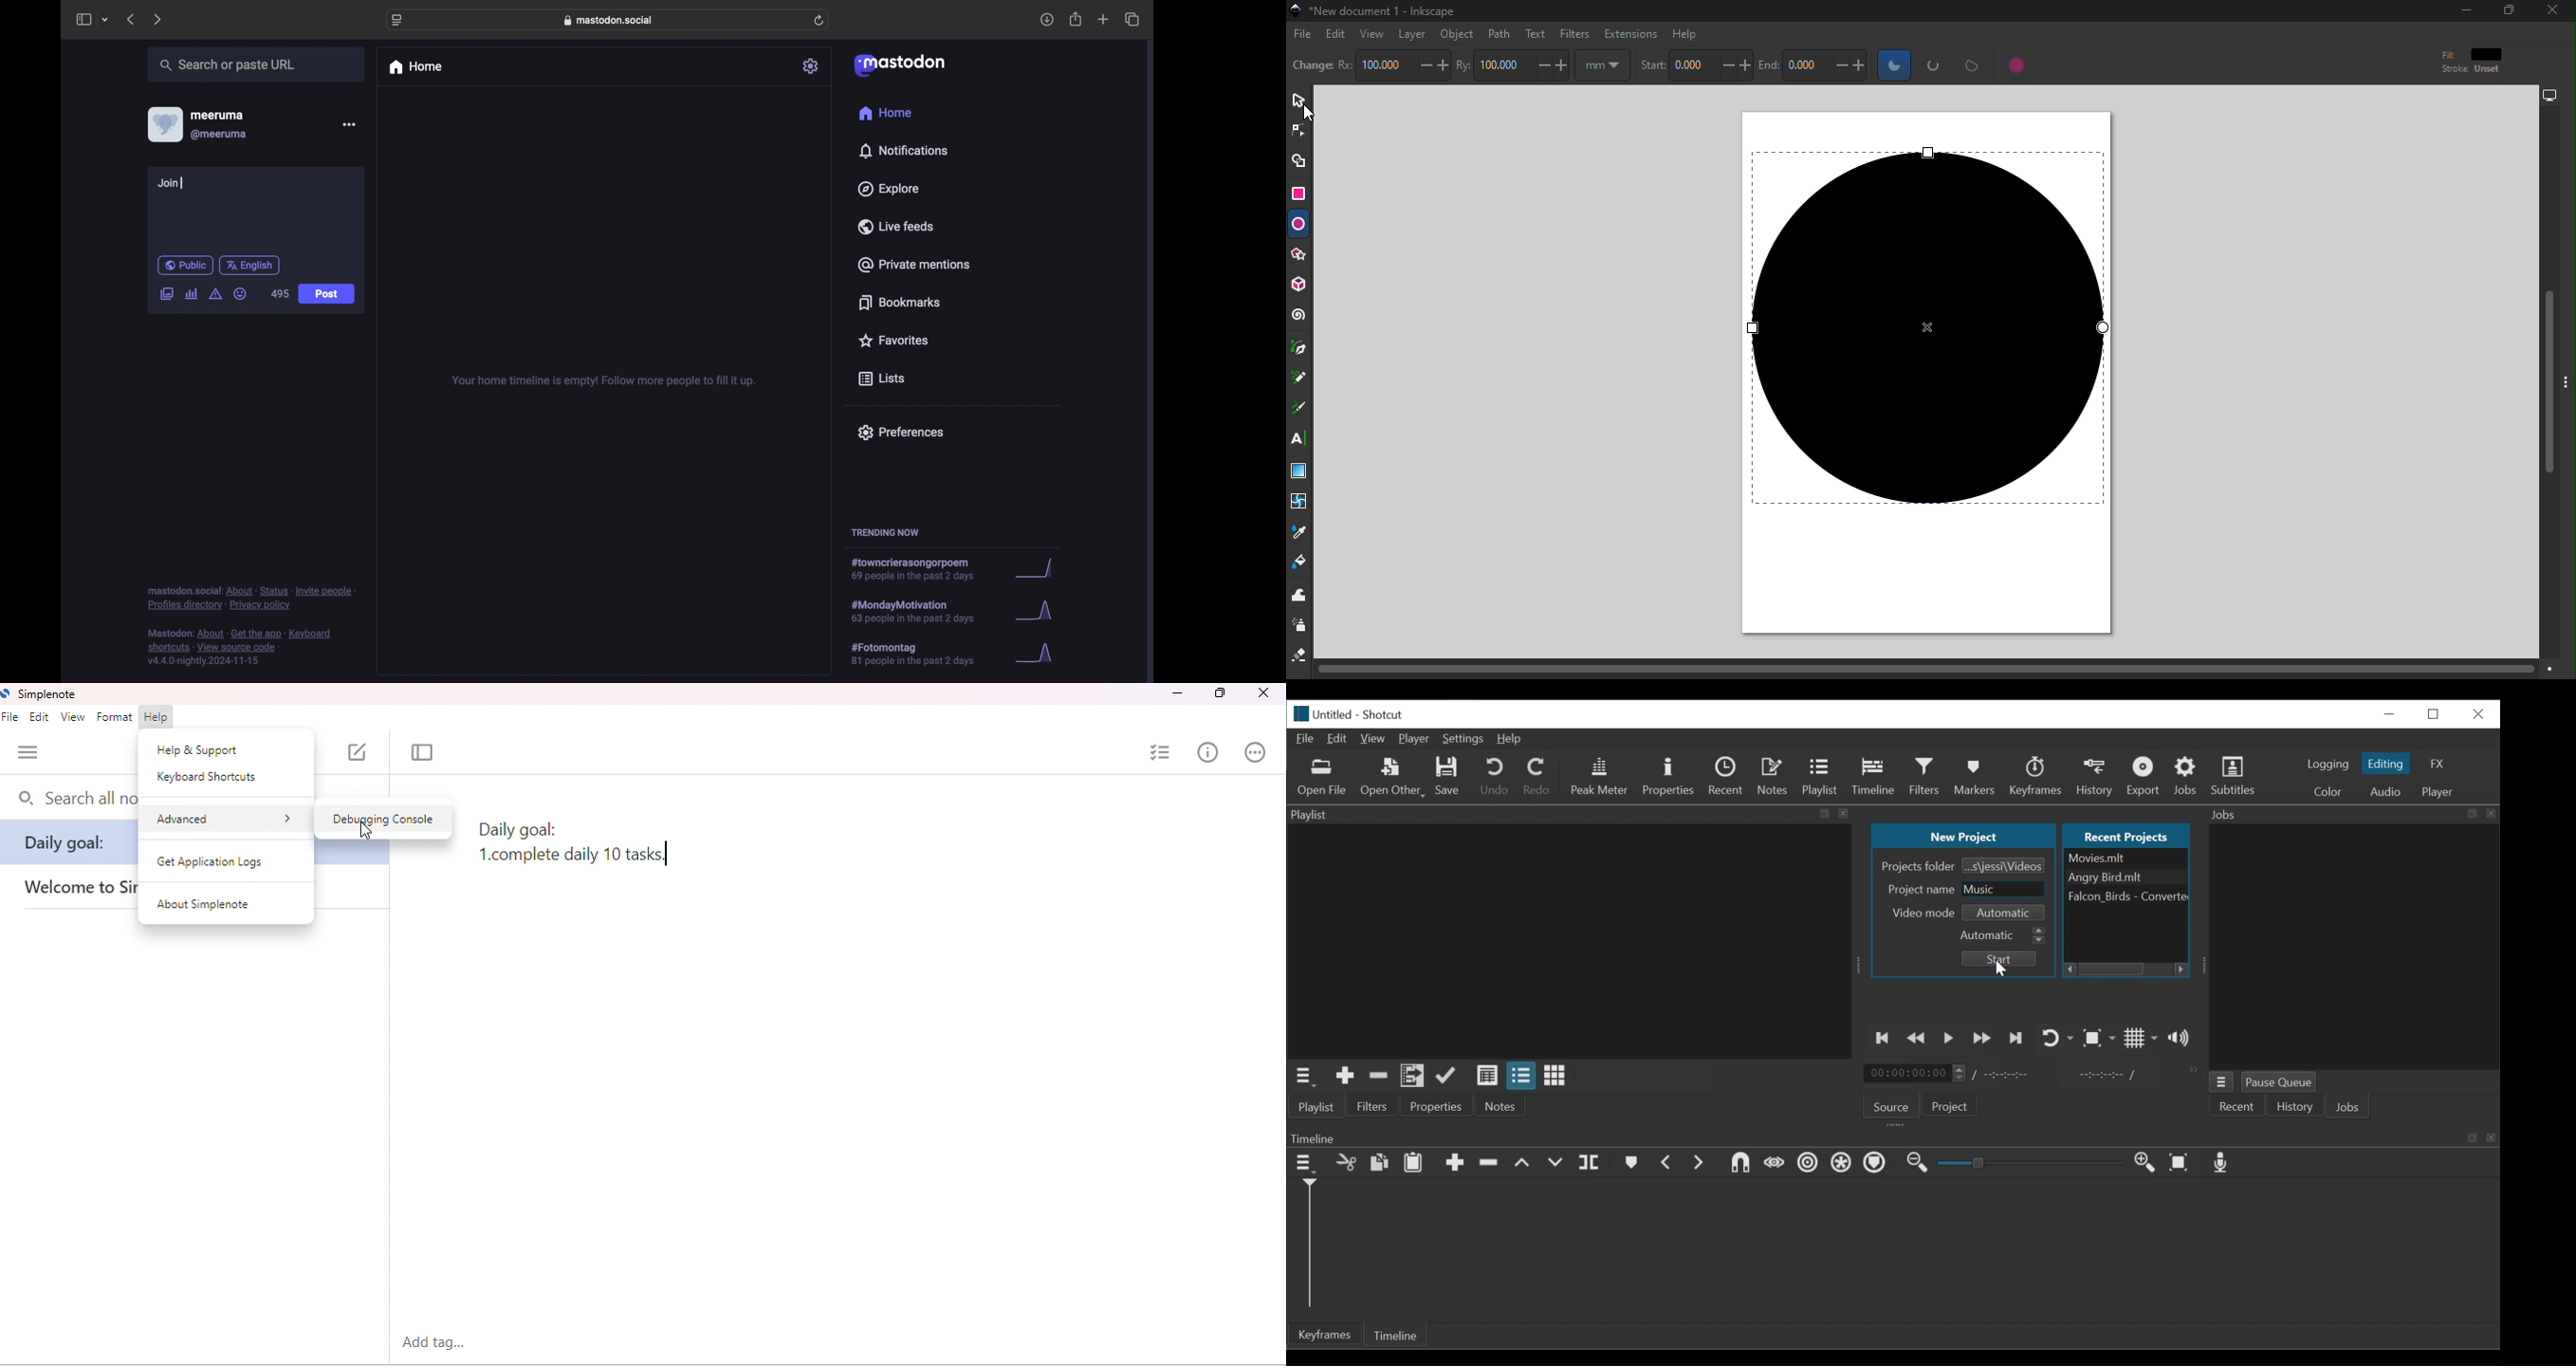 This screenshot has height=1372, width=2576. Describe the element at coordinates (1047, 20) in the screenshot. I see `download` at that location.